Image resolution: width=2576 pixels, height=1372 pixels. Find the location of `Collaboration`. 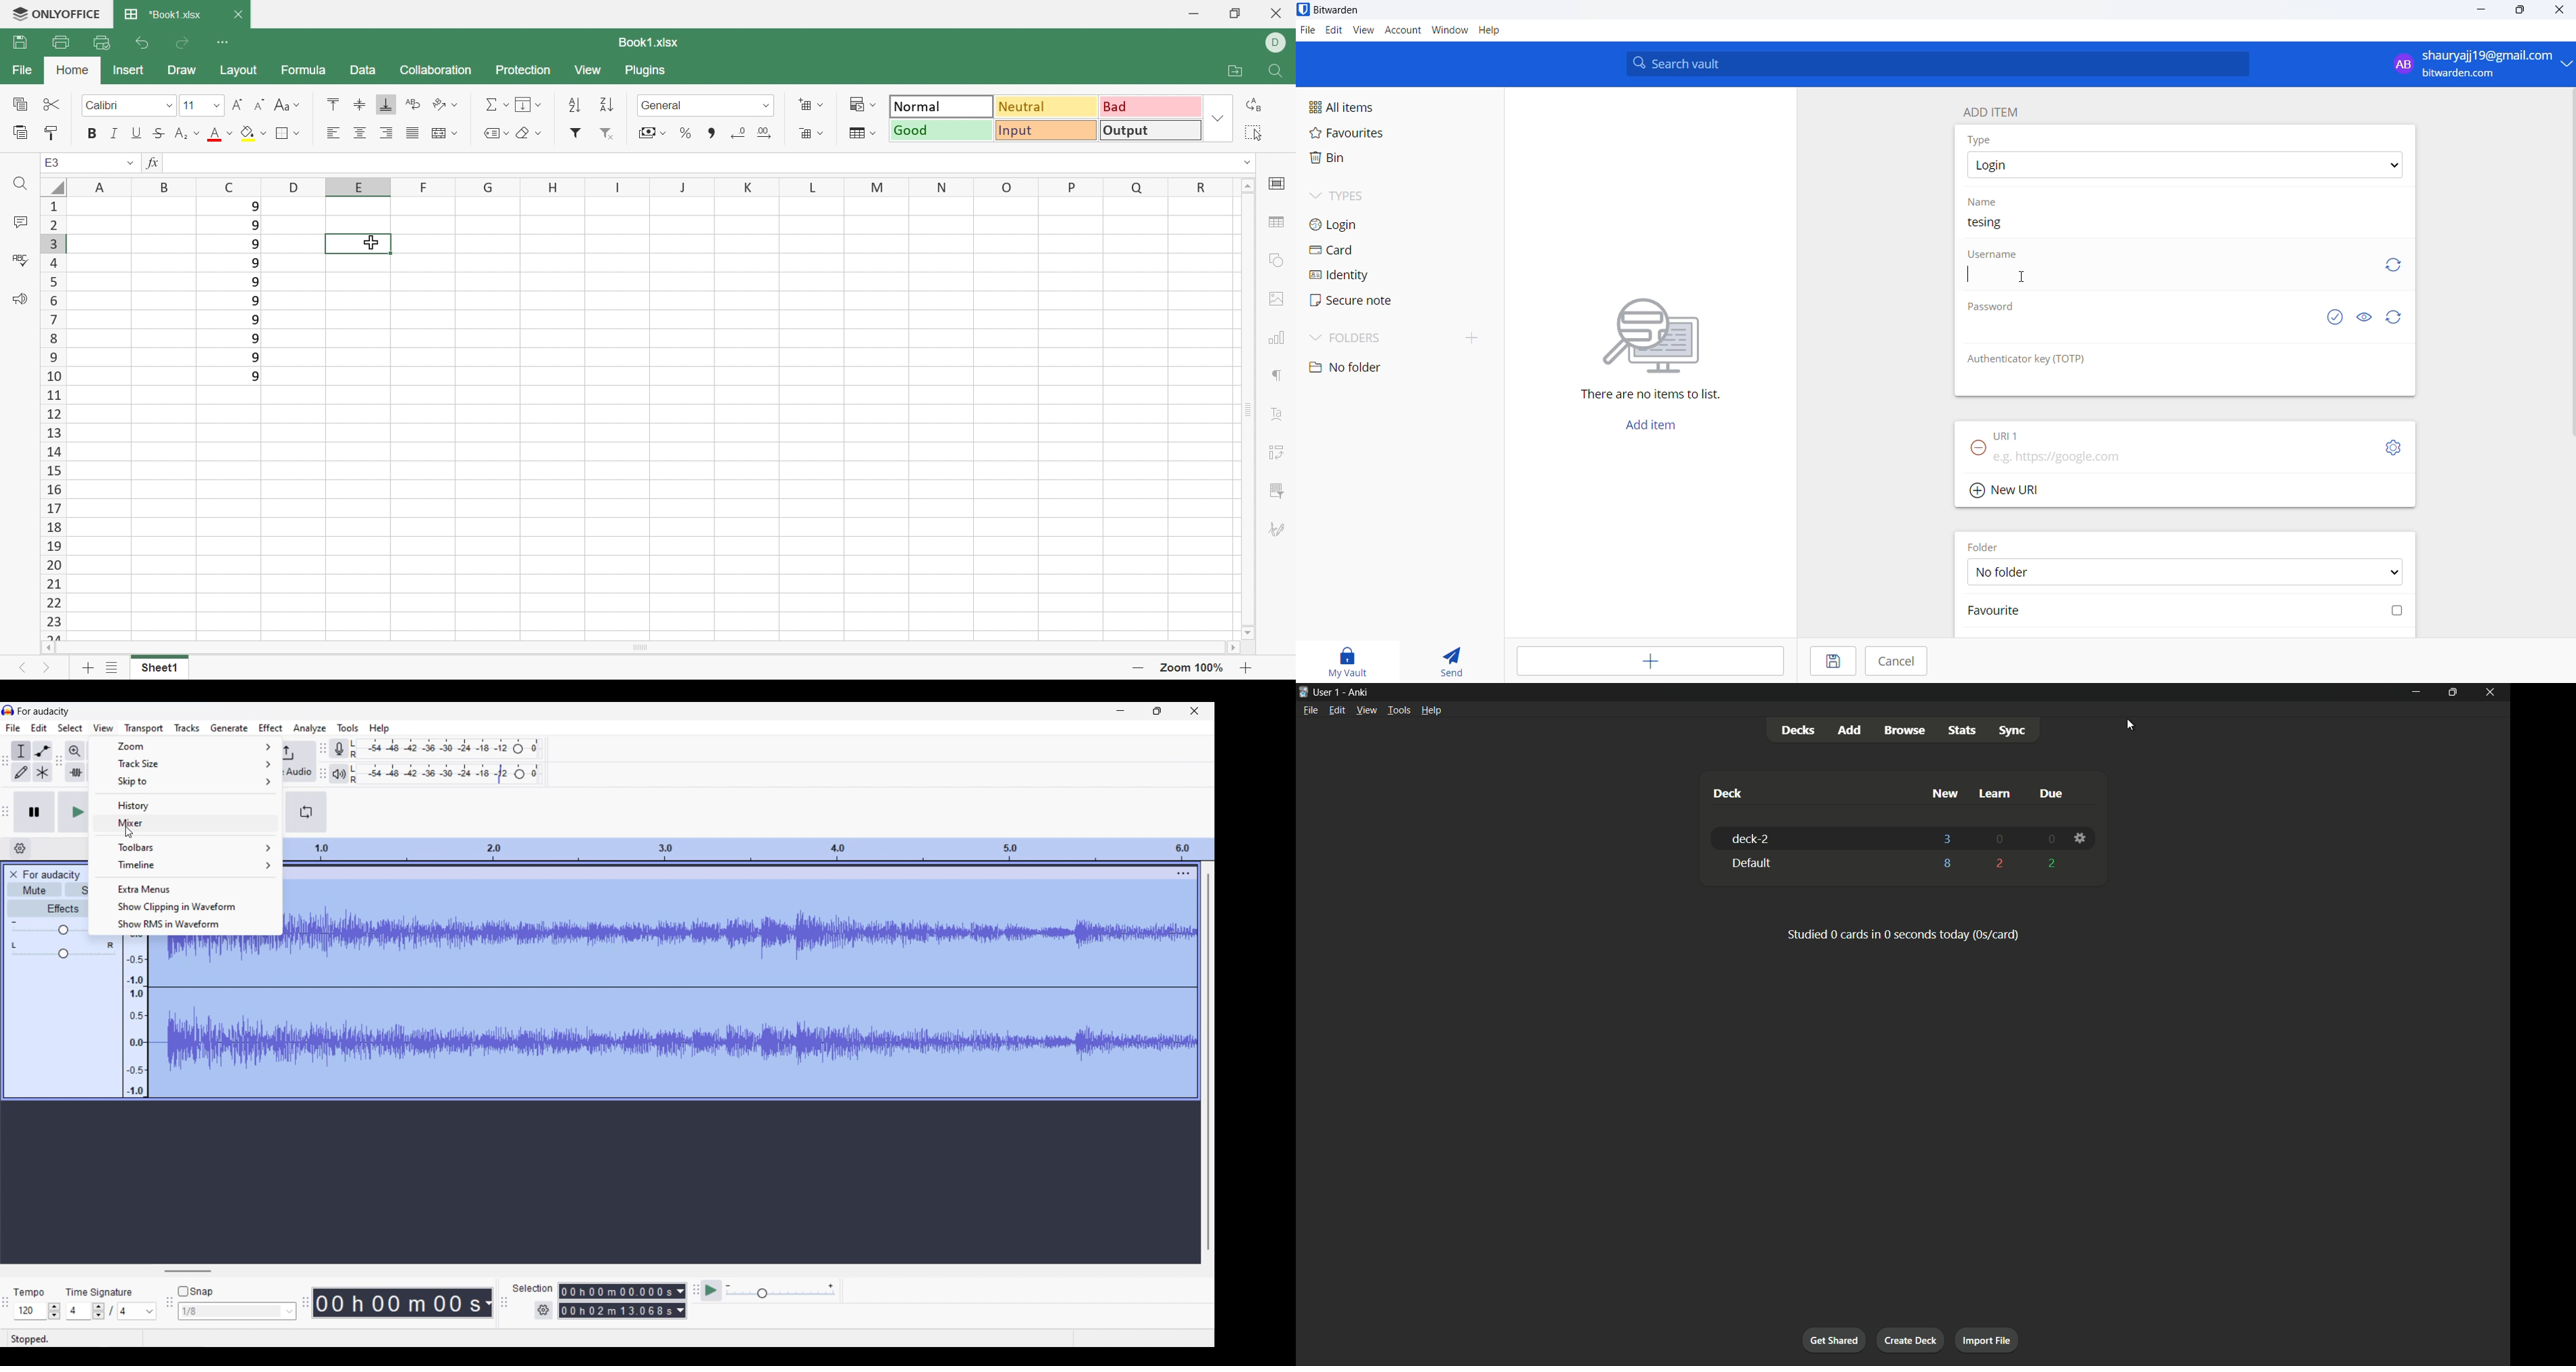

Collaboration is located at coordinates (438, 73).